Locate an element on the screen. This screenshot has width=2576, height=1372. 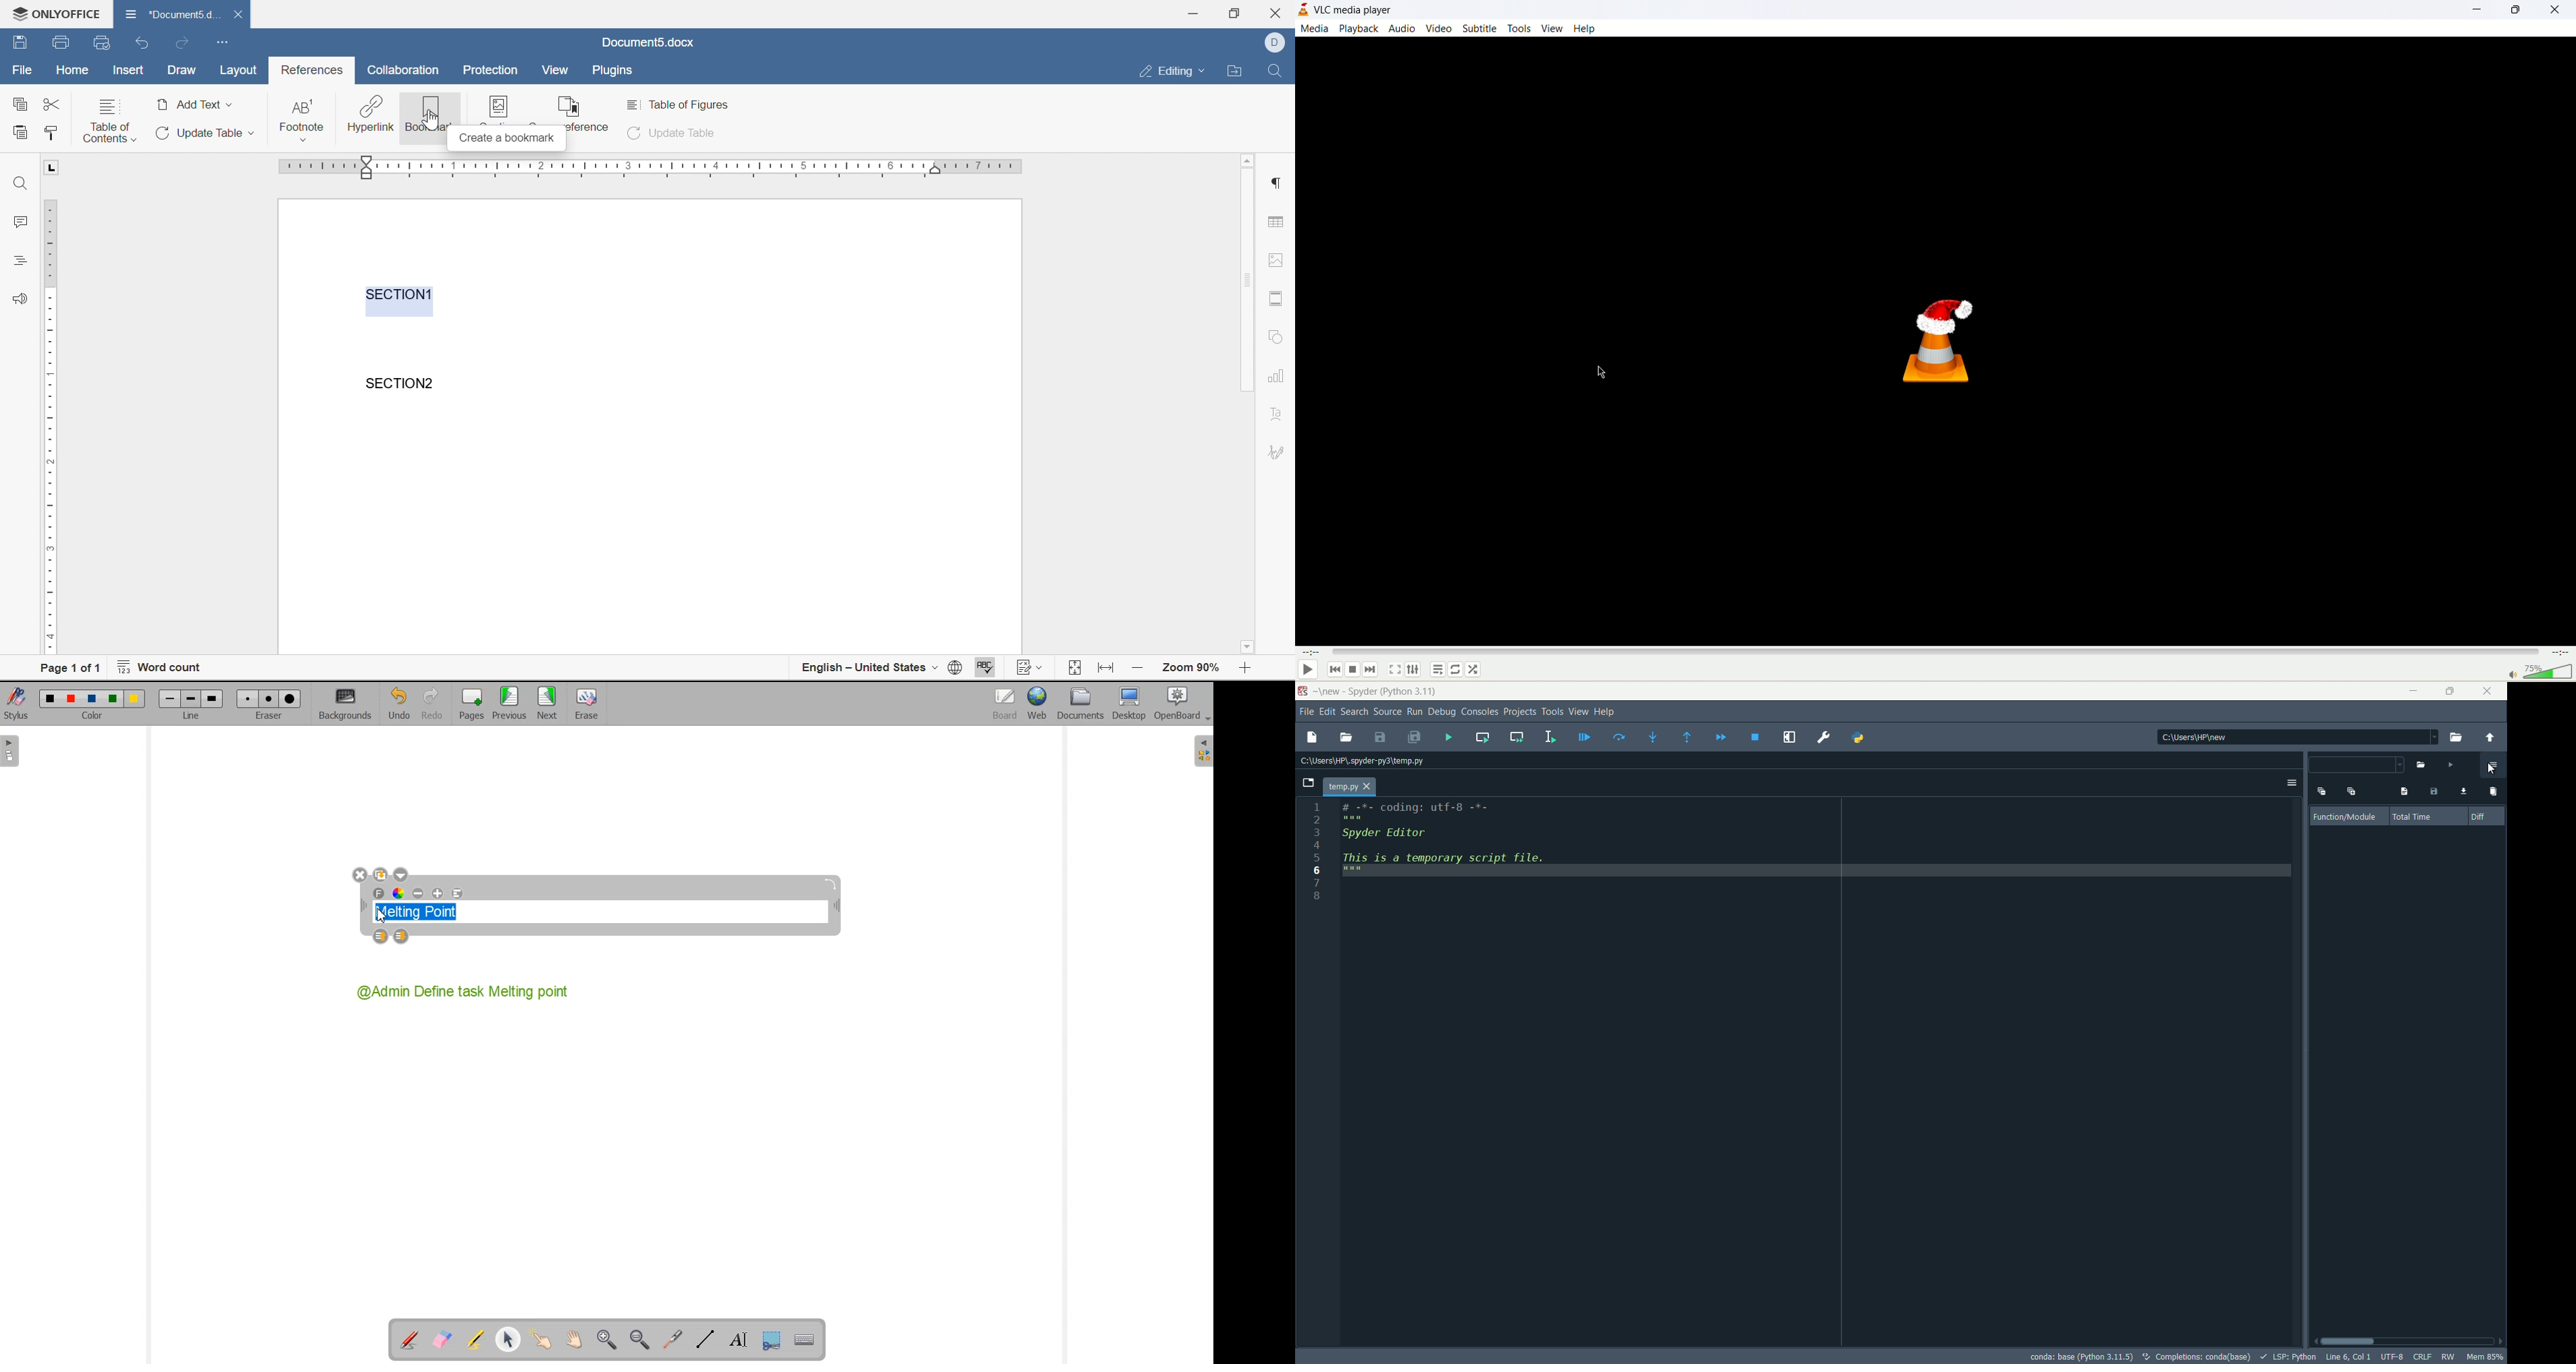
ruler is located at coordinates (652, 166).